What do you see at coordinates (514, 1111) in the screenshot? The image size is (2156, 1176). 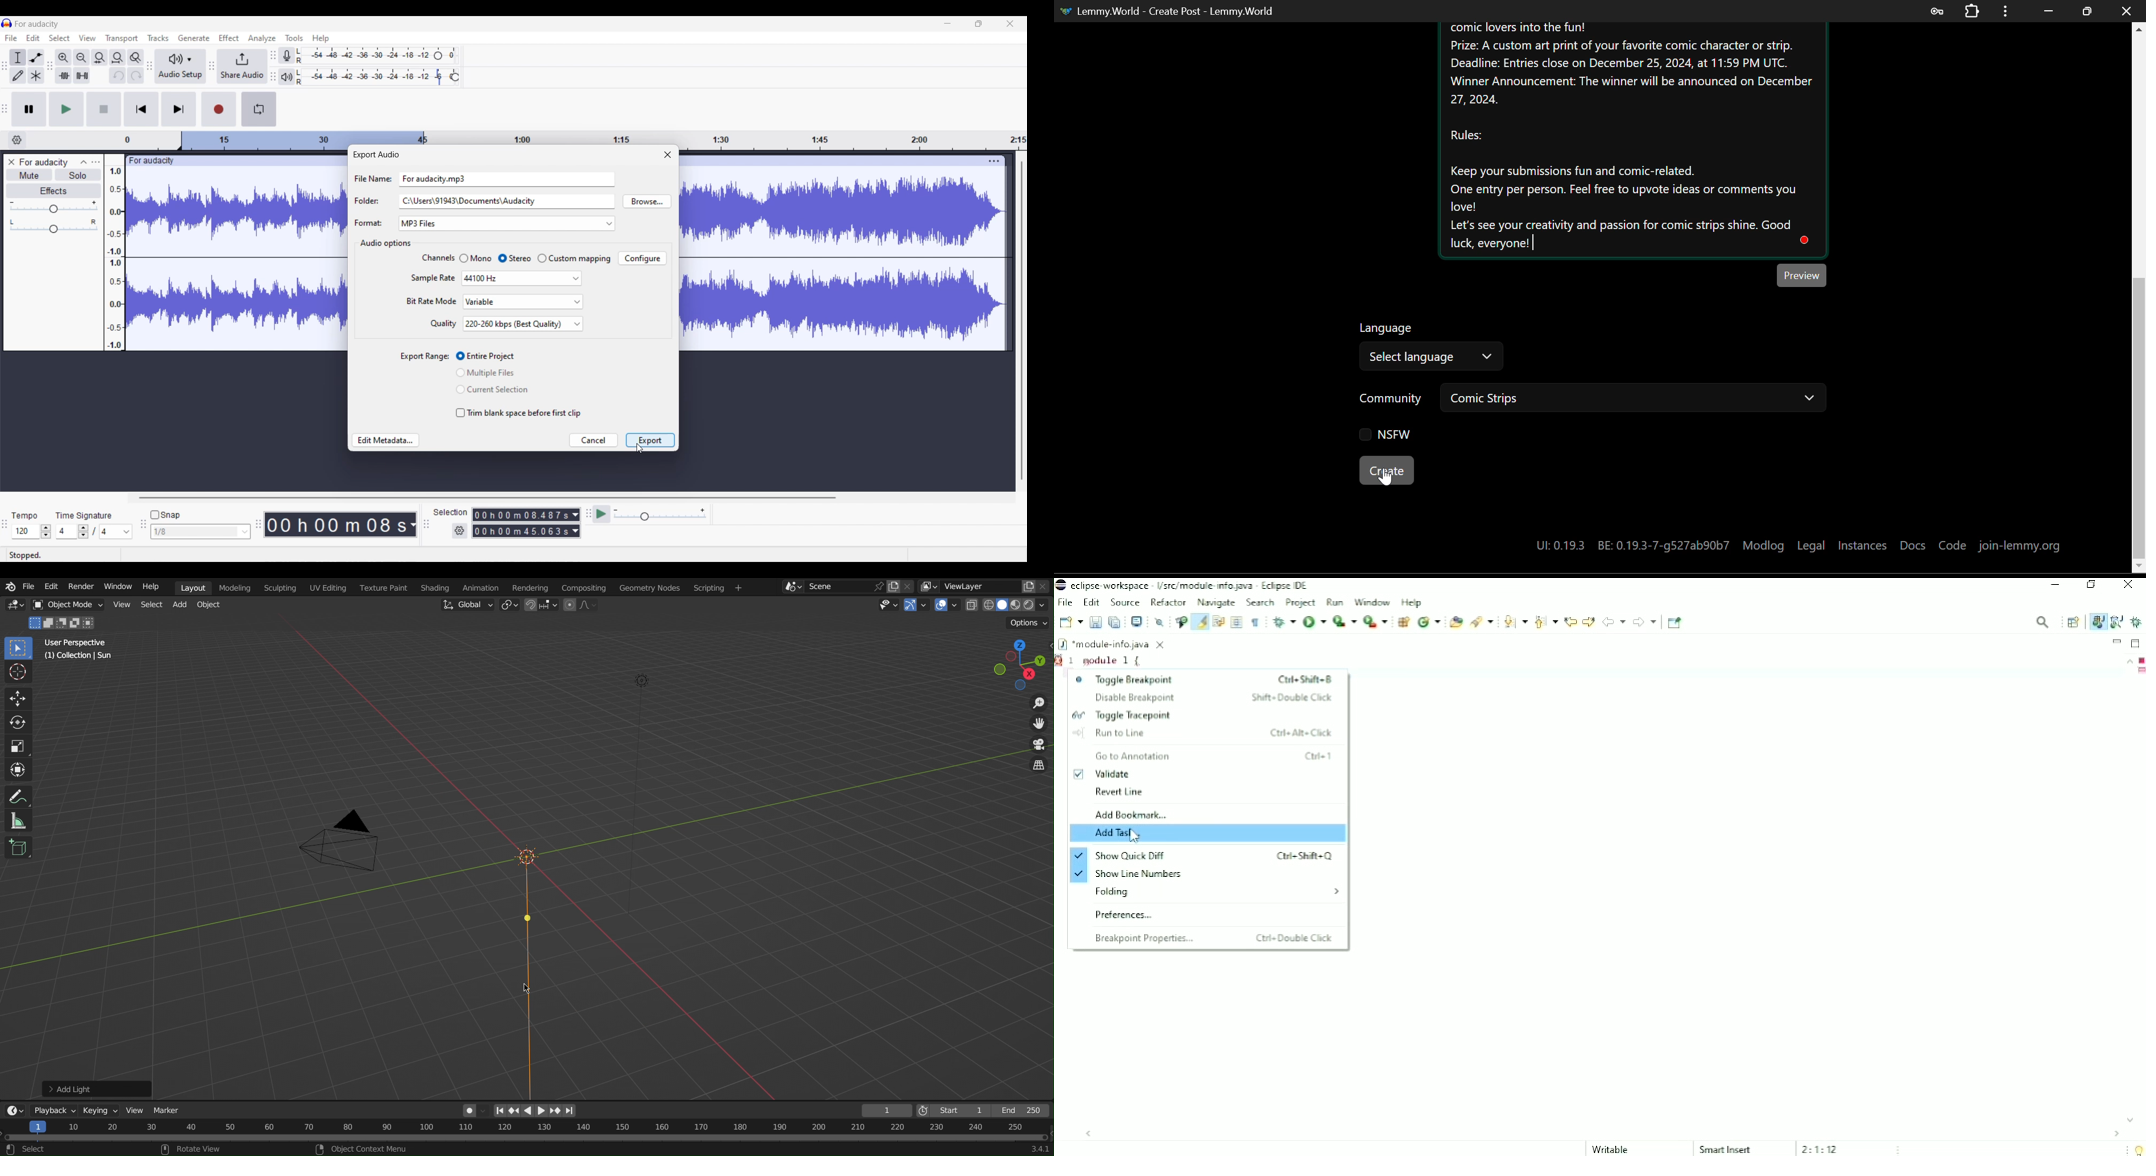 I see `reverse` at bounding box center [514, 1111].